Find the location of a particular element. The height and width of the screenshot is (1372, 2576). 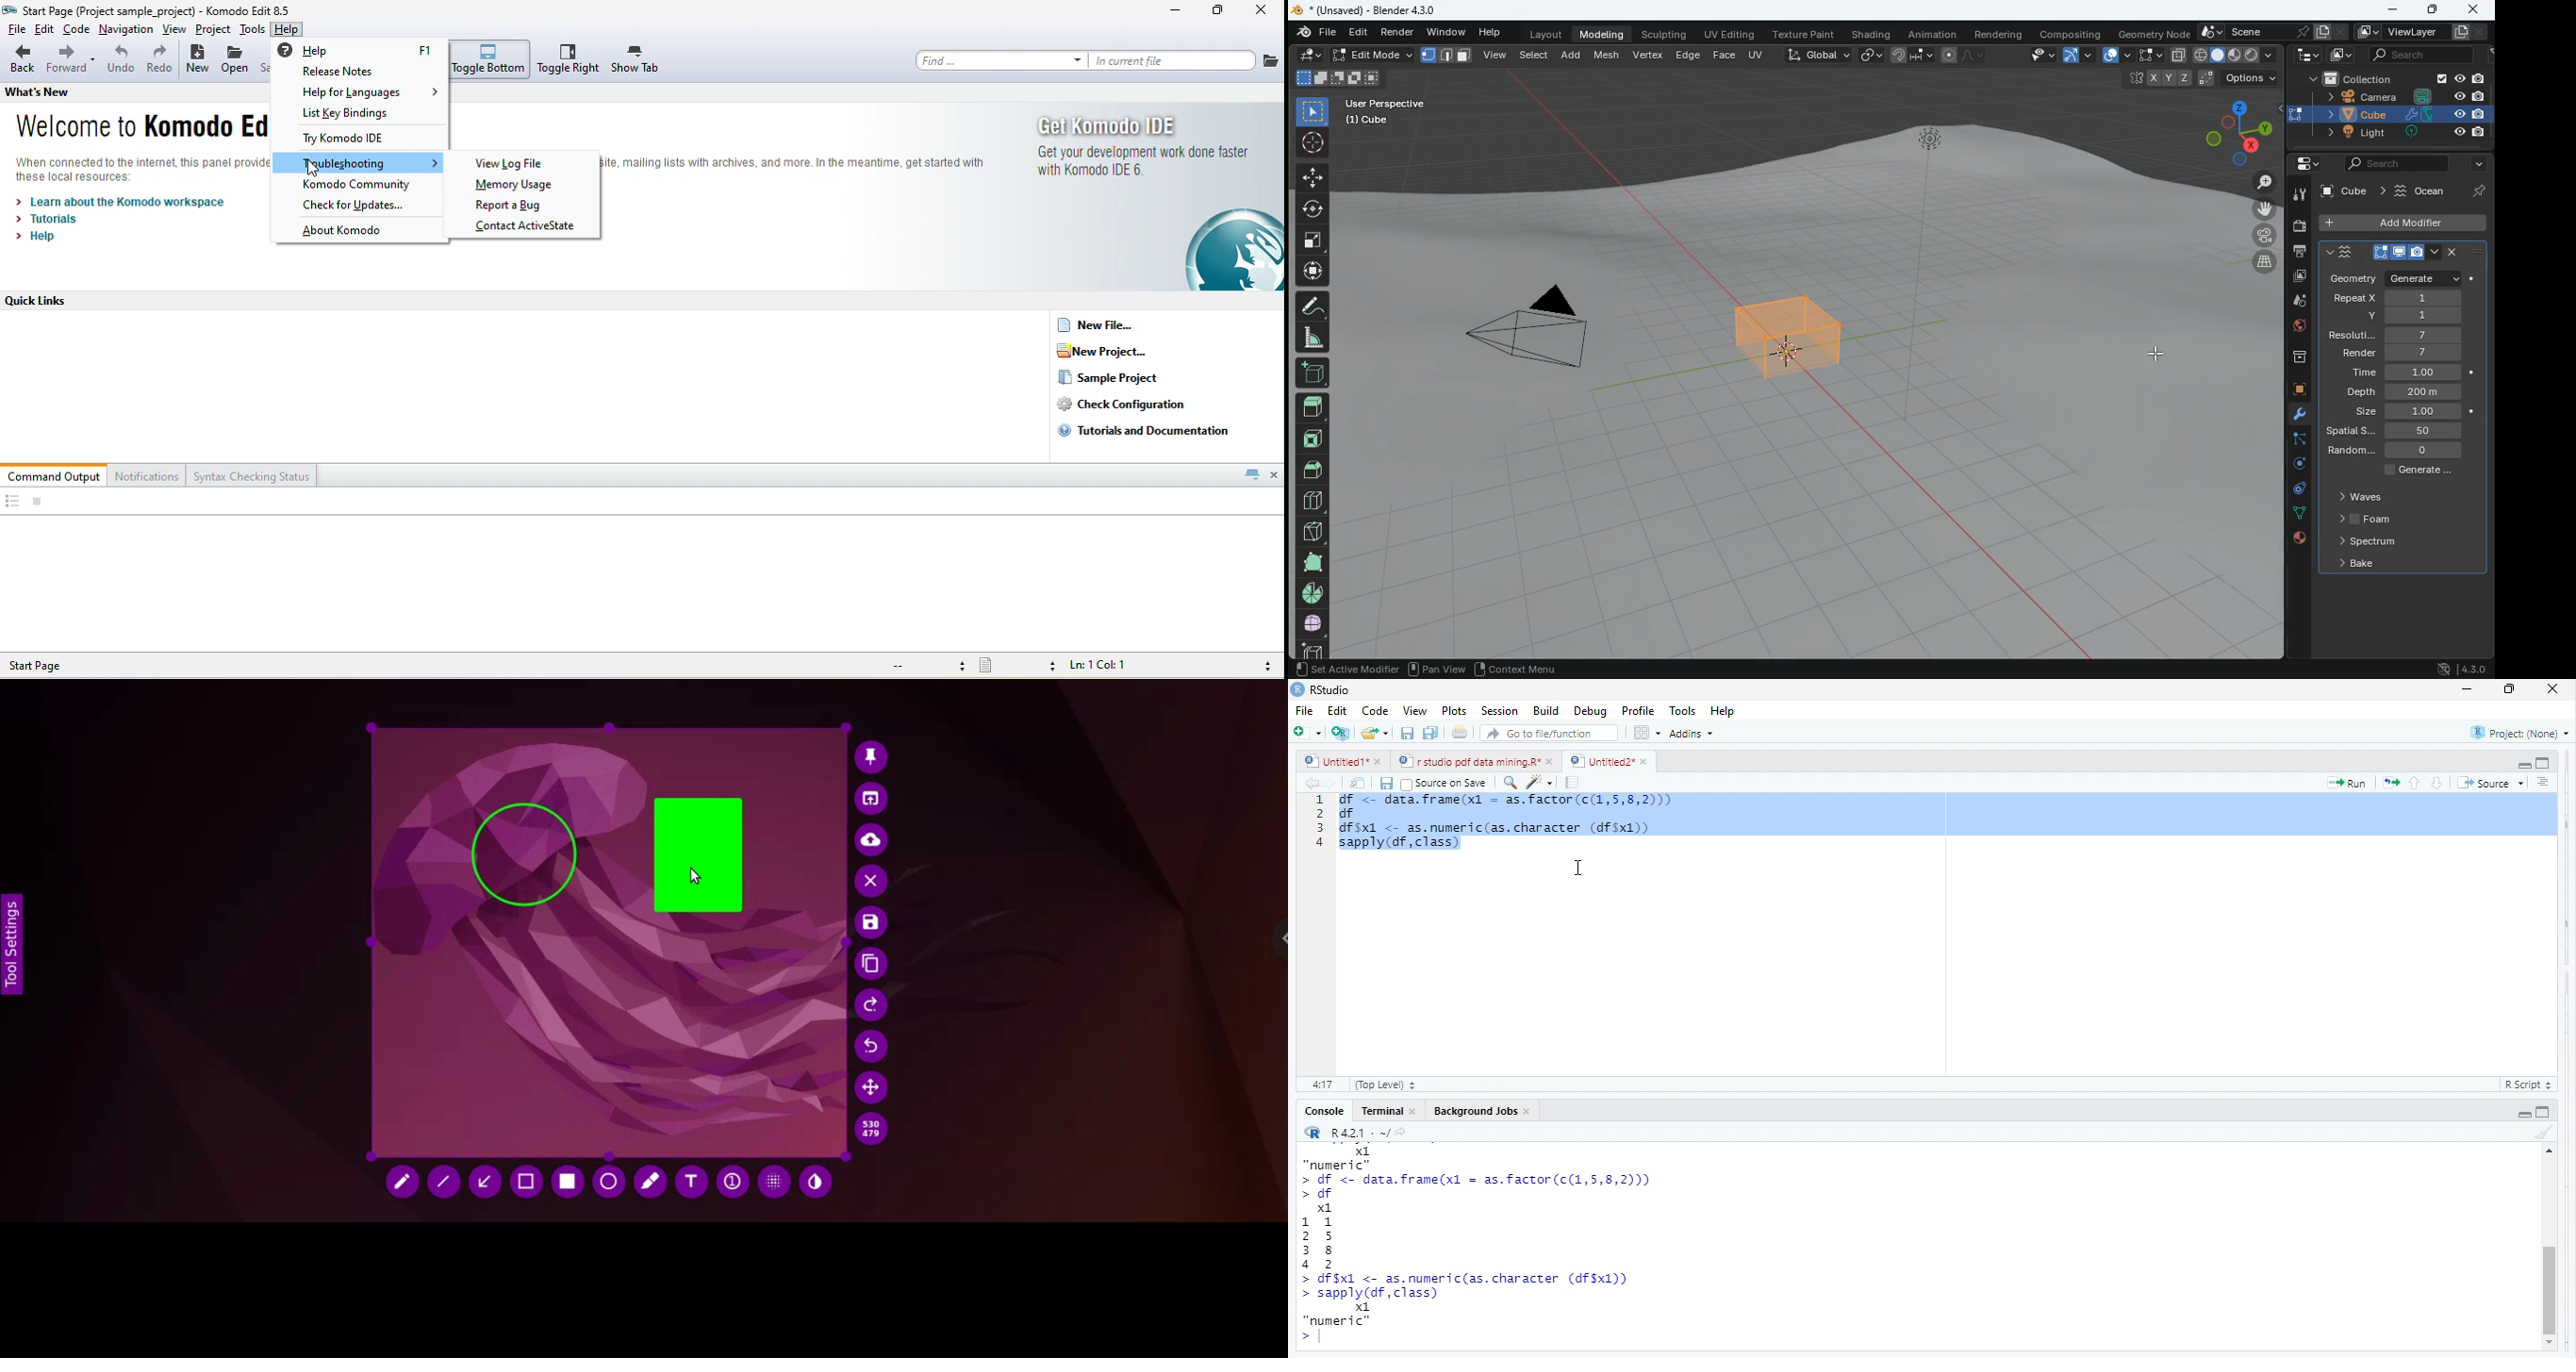

blender is located at coordinates (1373, 10).